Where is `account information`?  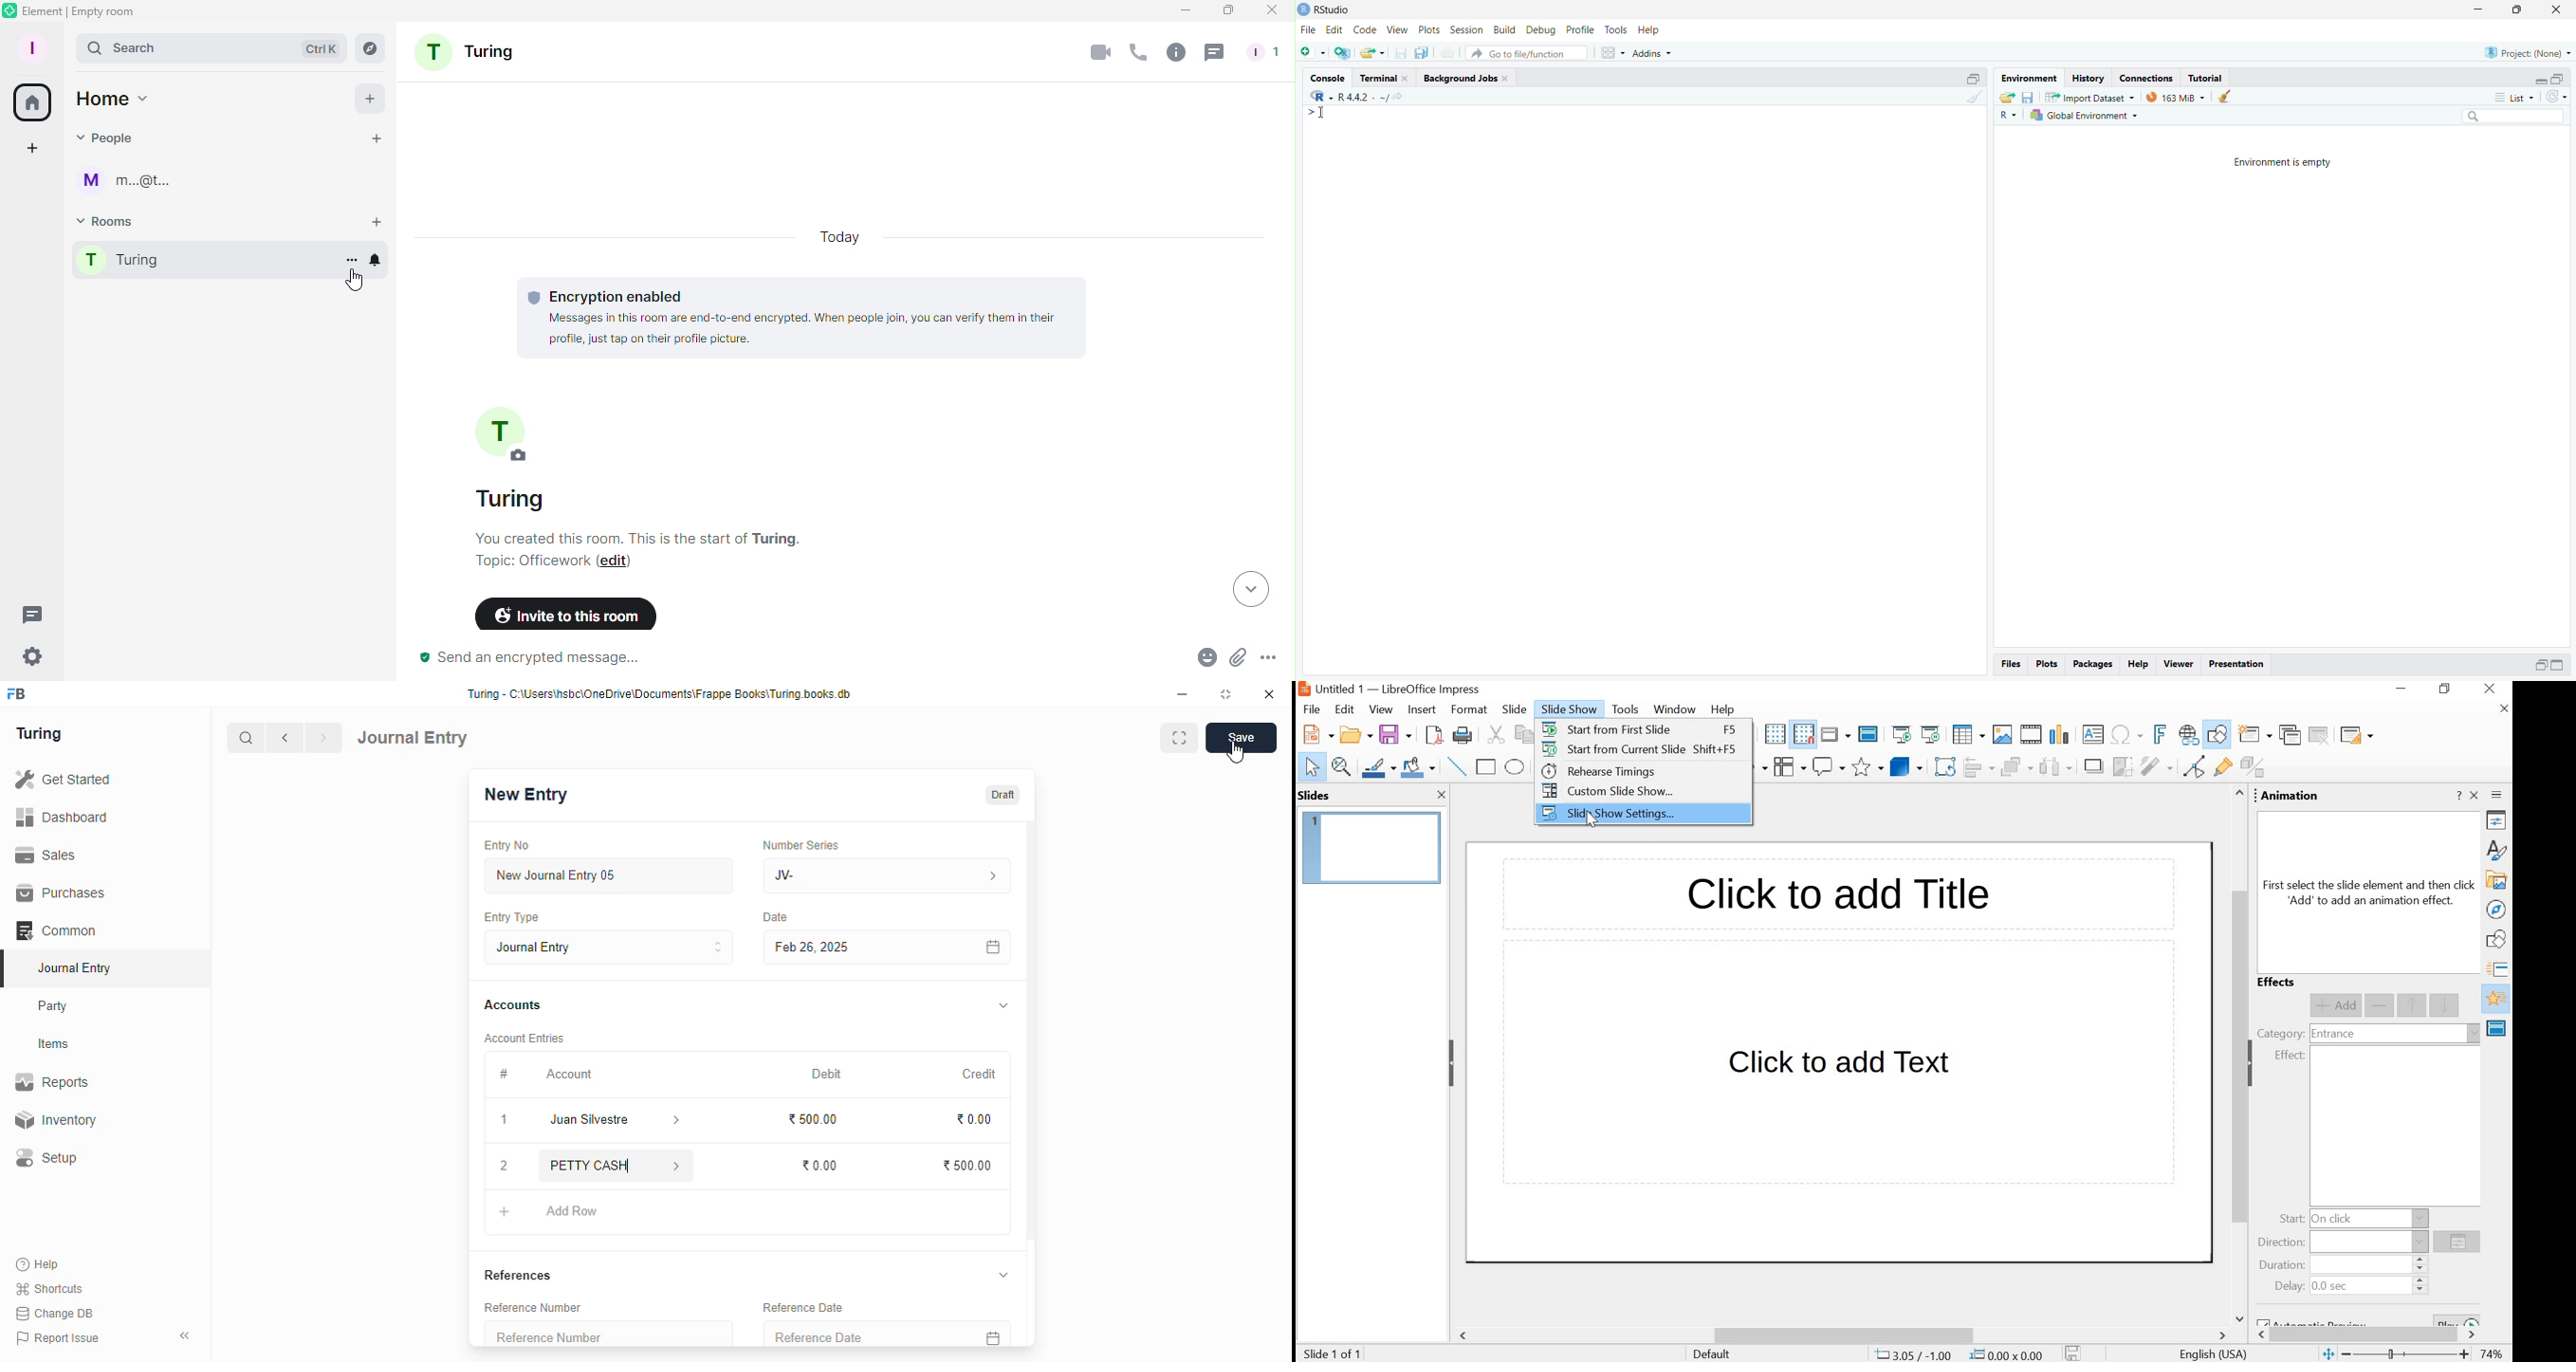 account information is located at coordinates (674, 1165).